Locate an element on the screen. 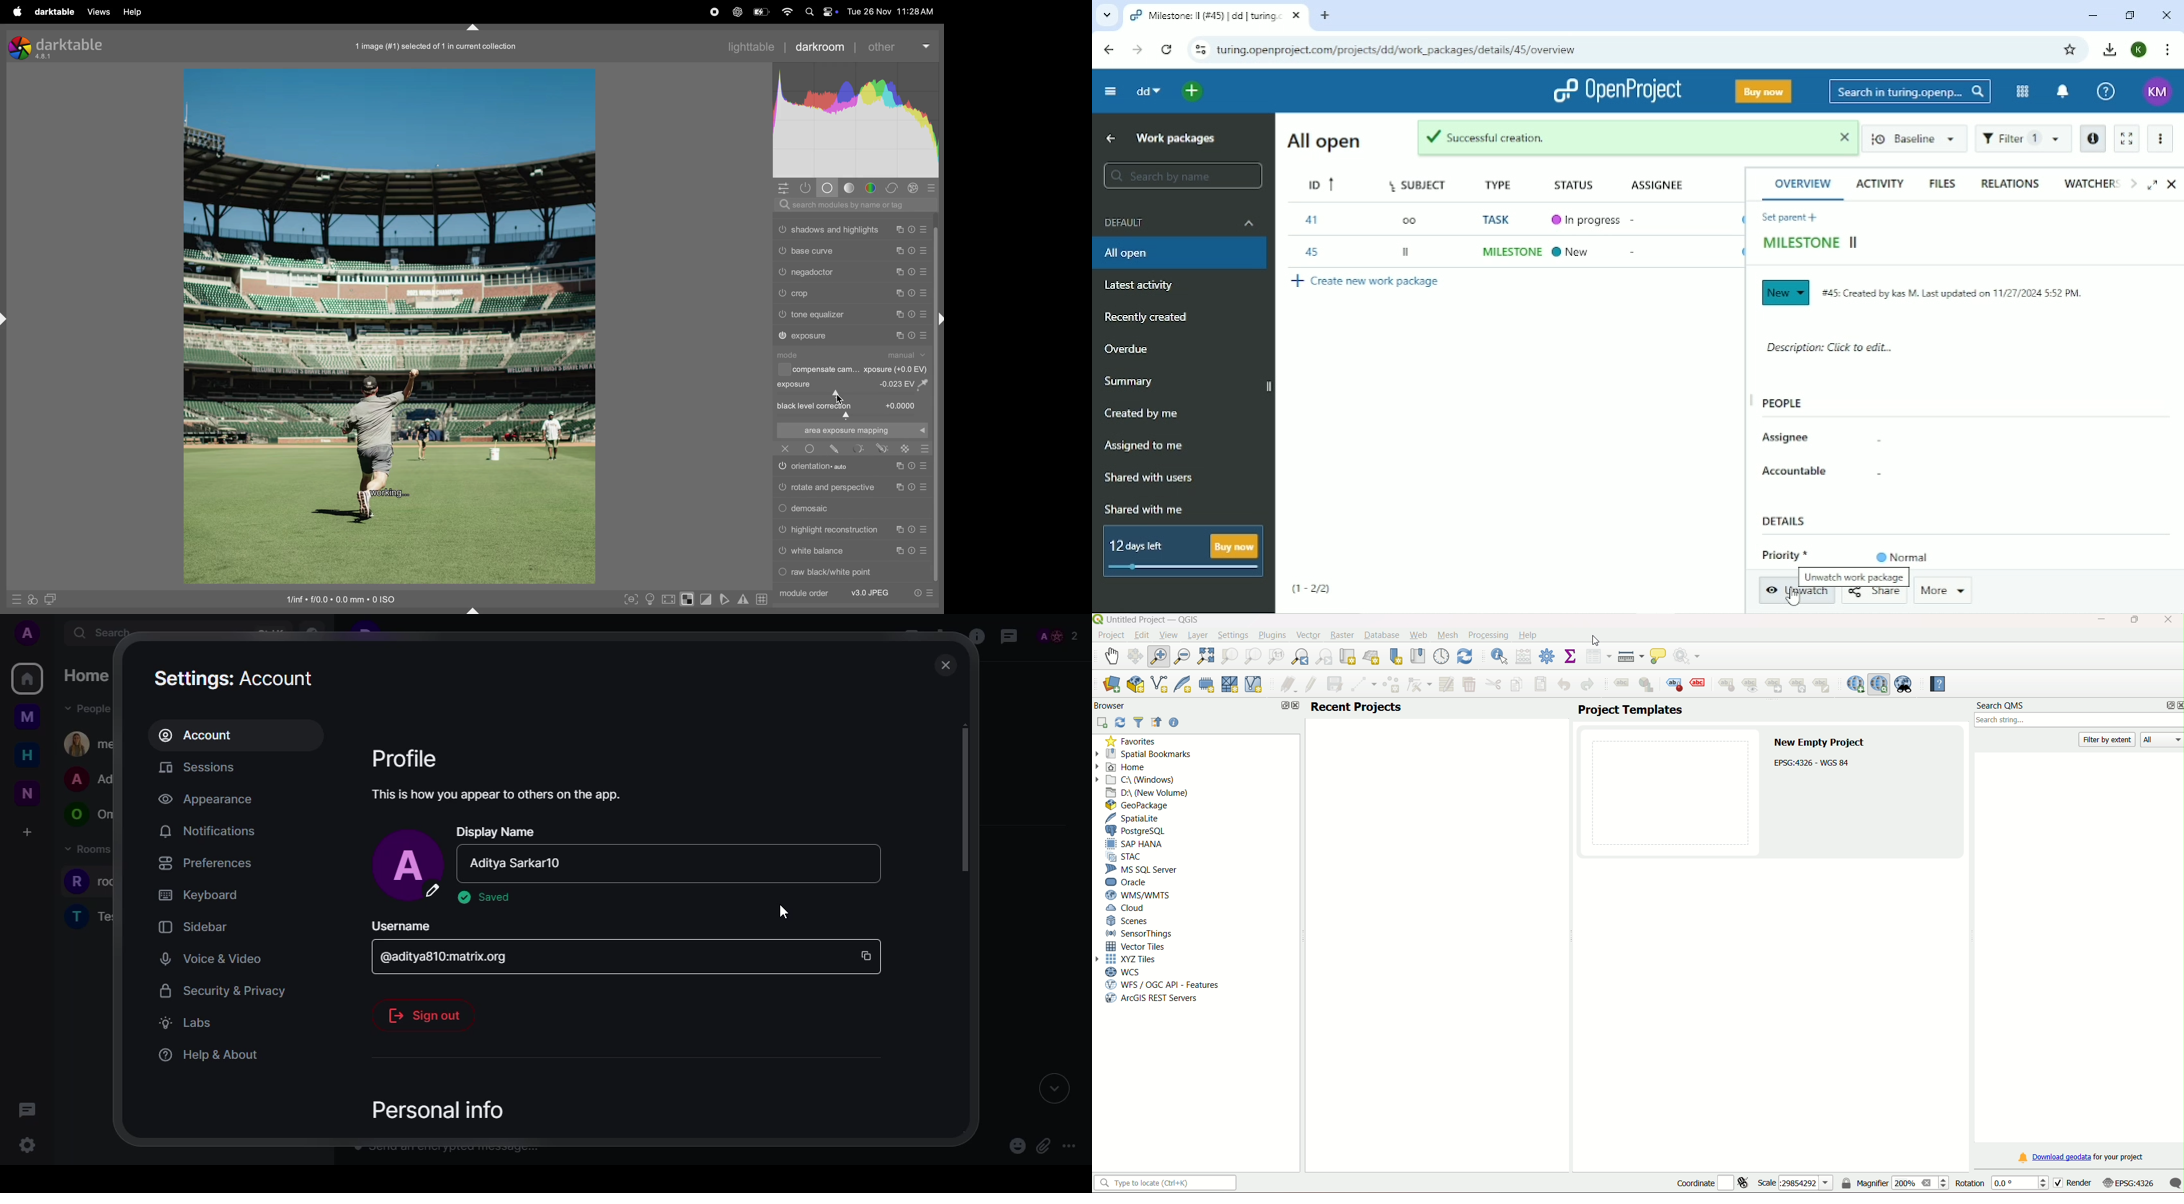  darkroom is located at coordinates (818, 46).